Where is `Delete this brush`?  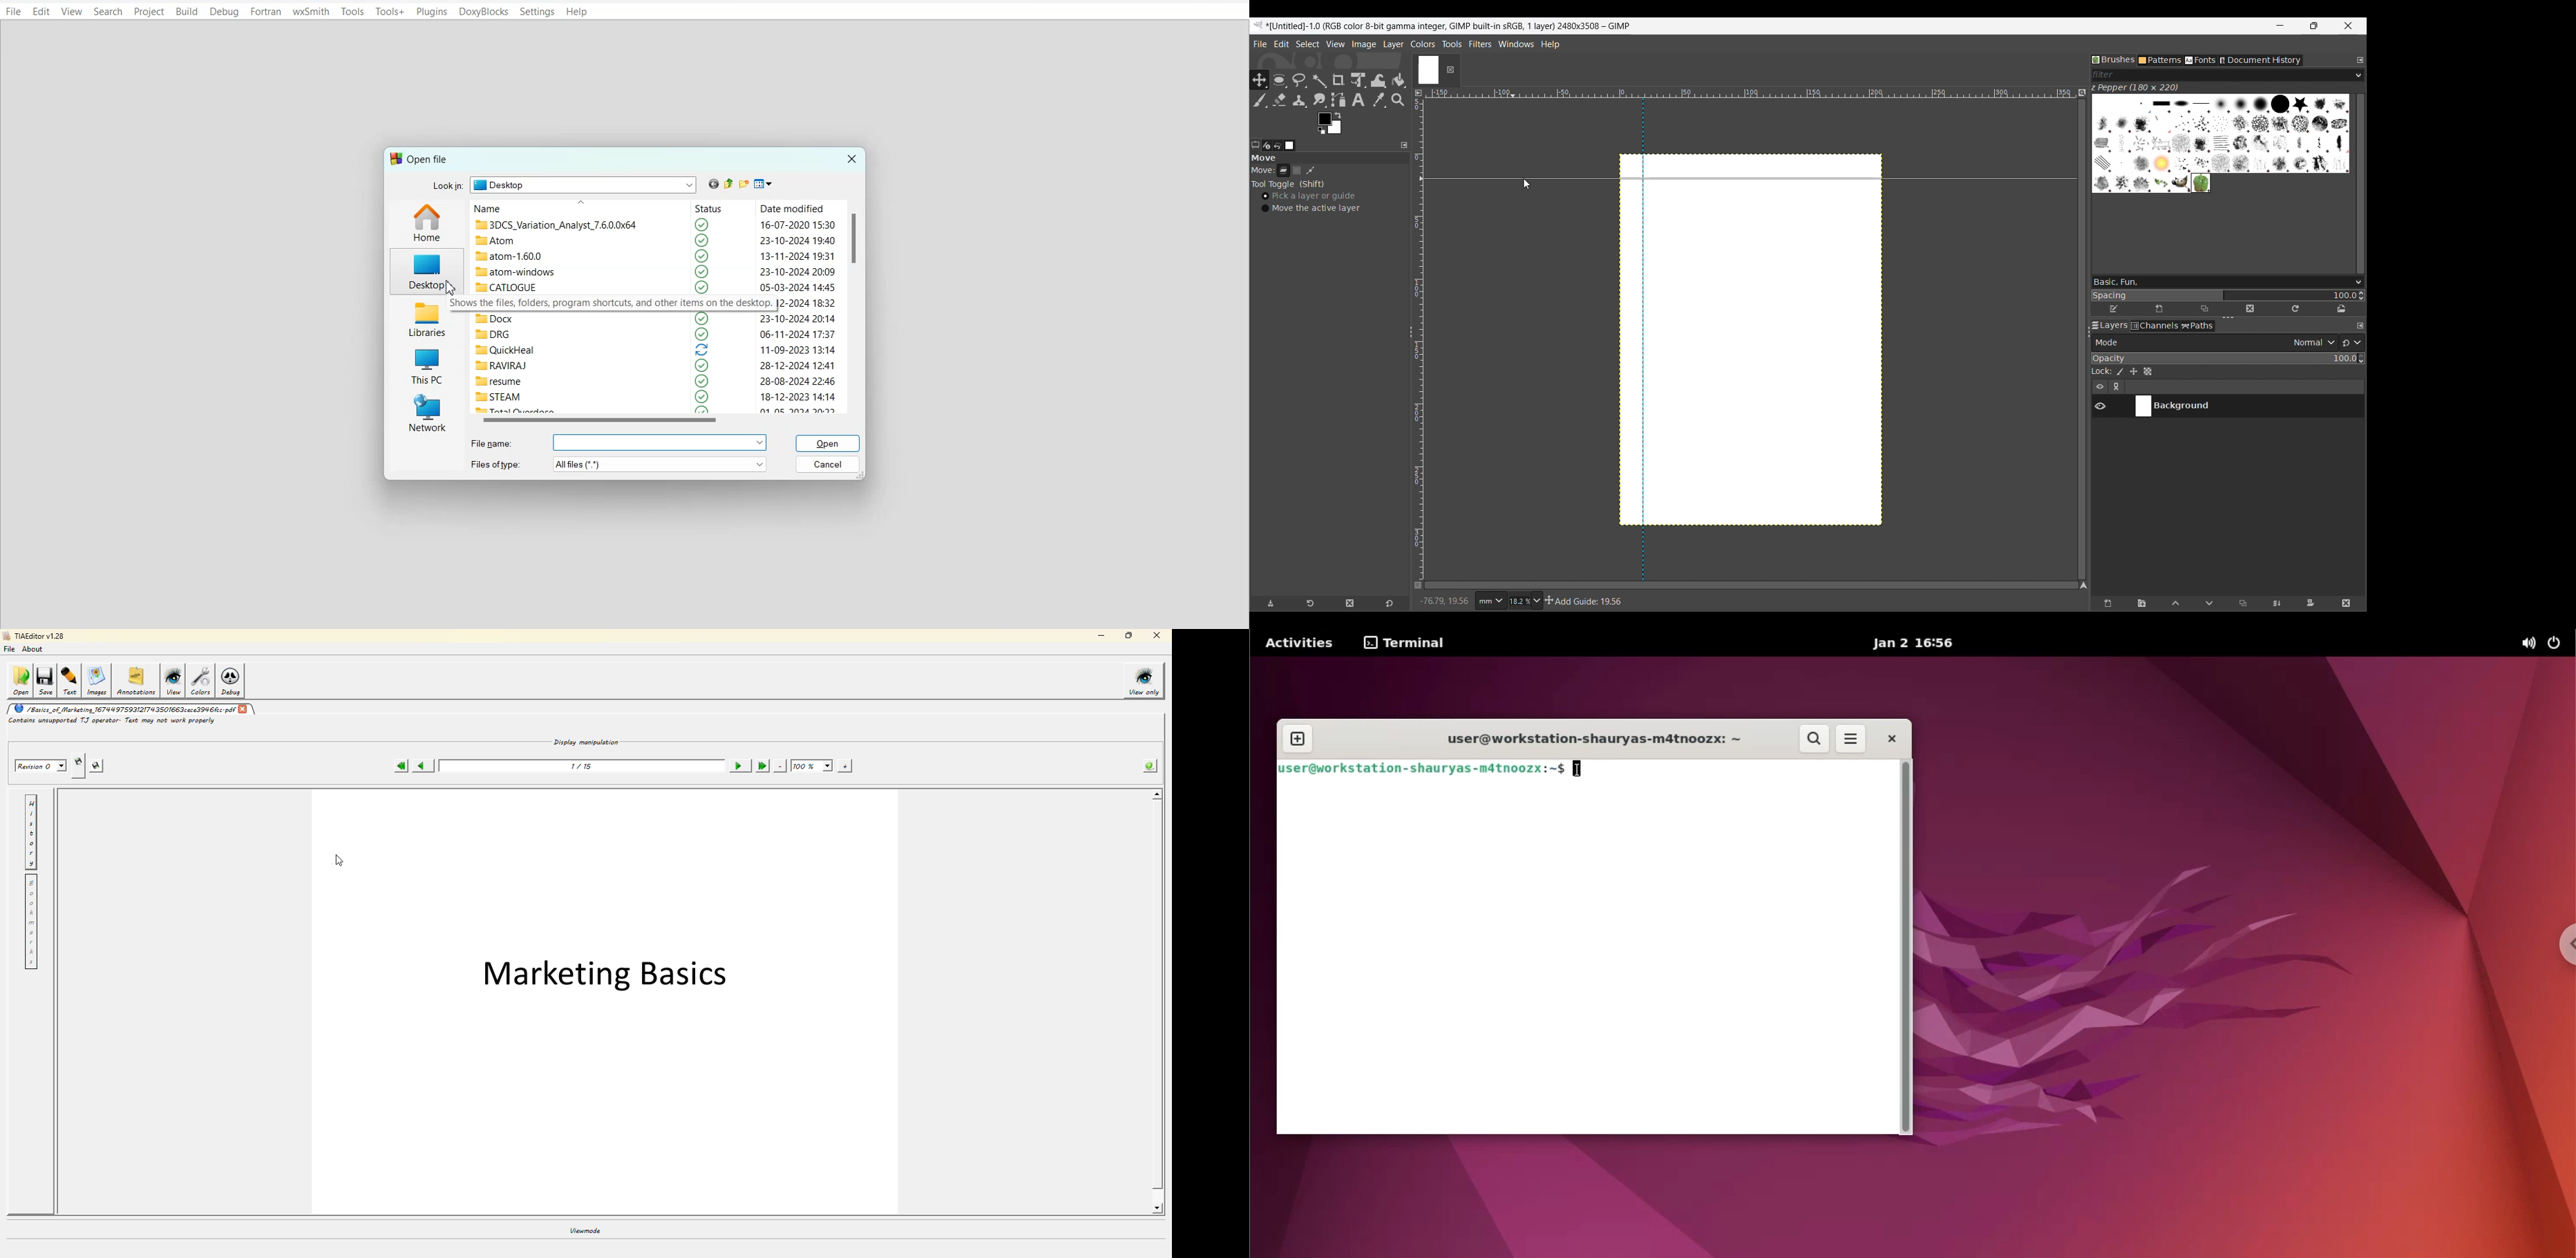 Delete this brush is located at coordinates (2250, 309).